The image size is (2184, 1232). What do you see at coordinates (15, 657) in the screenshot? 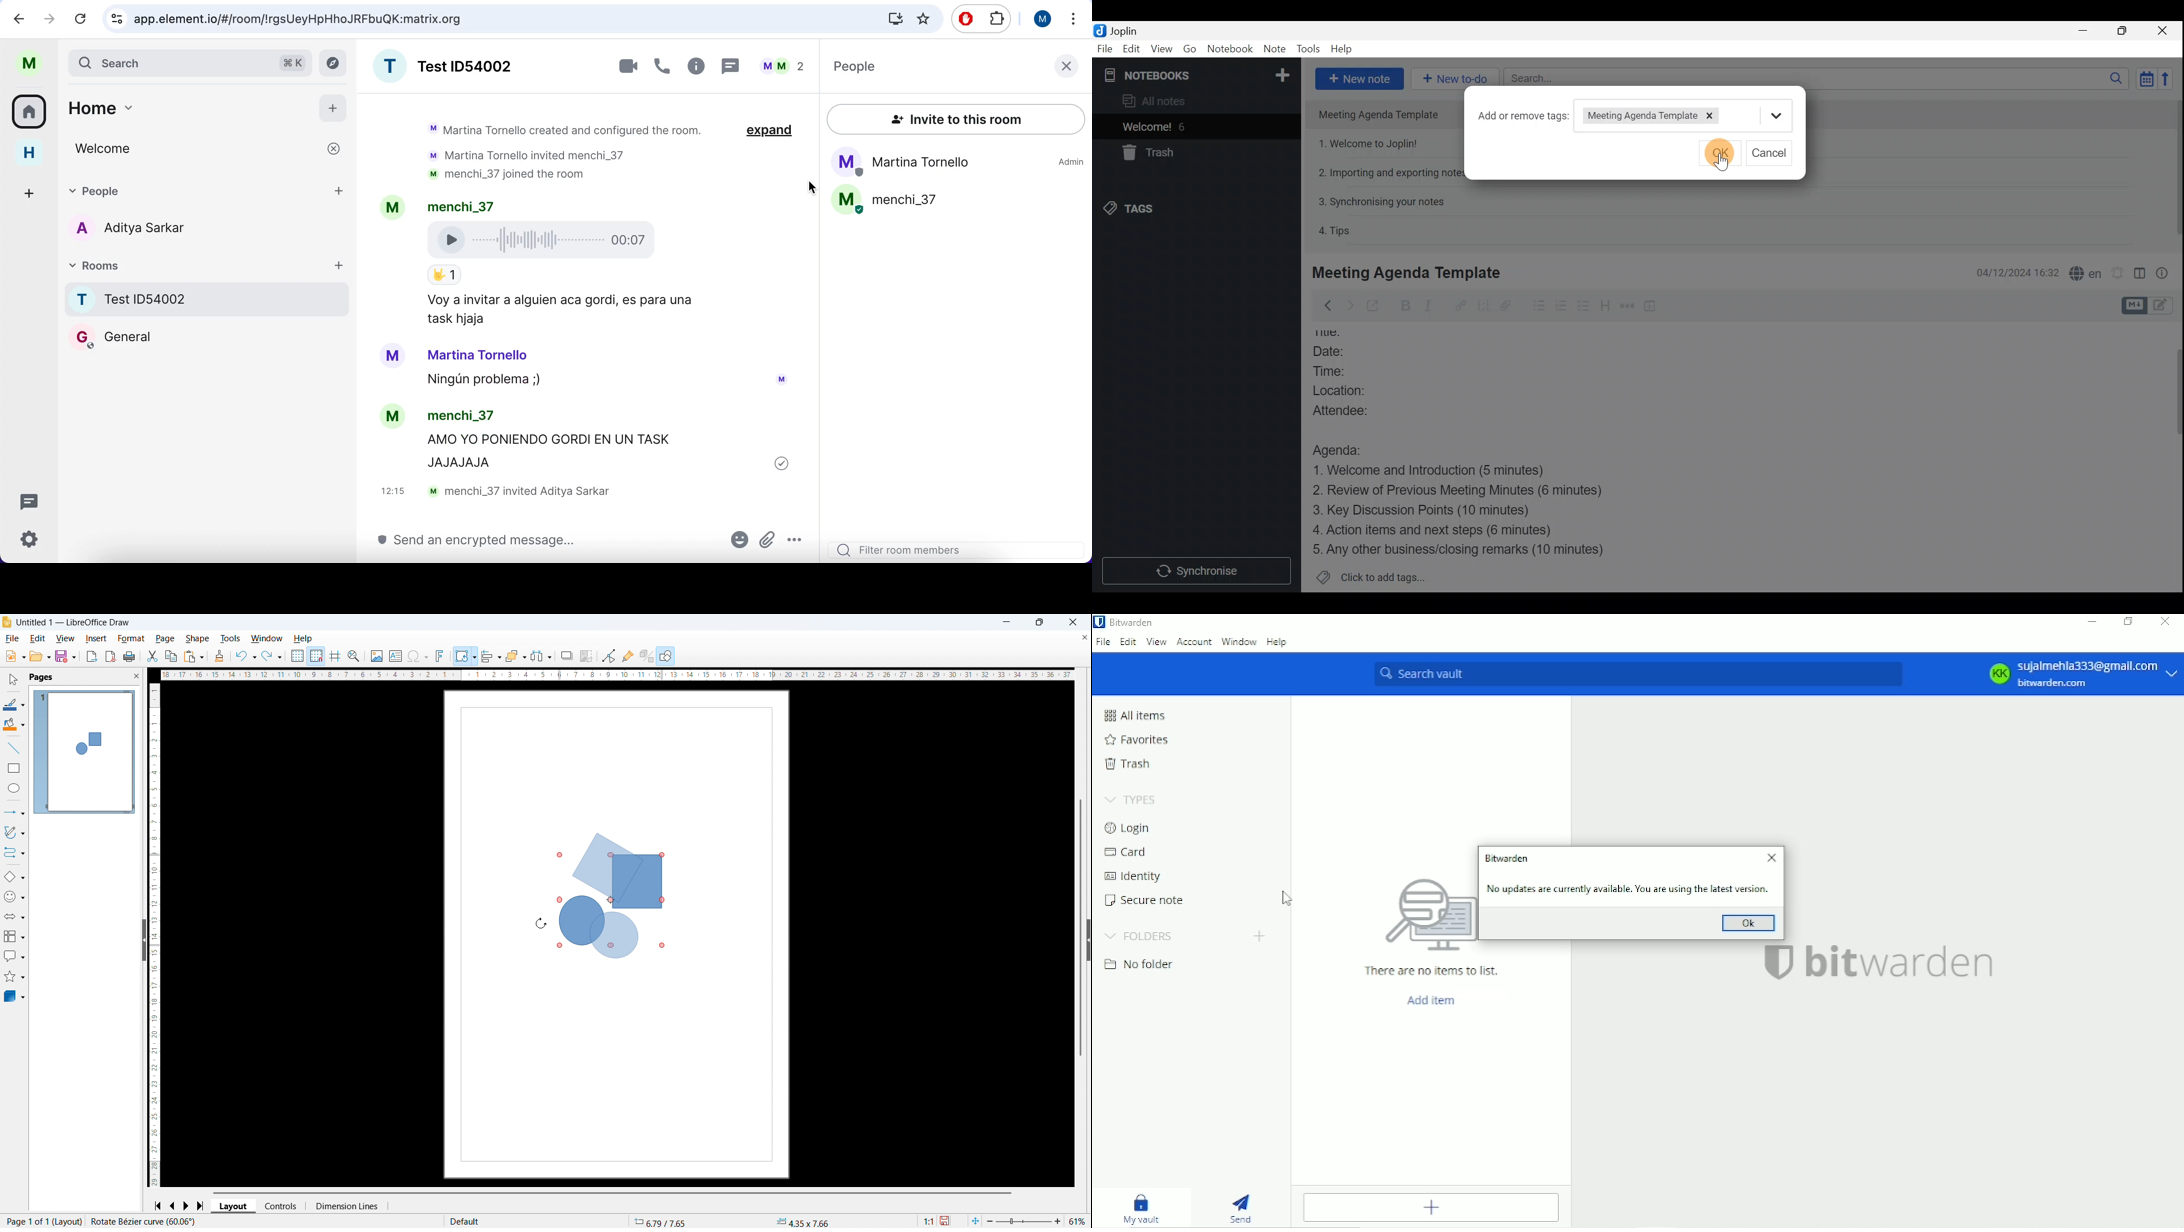
I see `New ` at bounding box center [15, 657].